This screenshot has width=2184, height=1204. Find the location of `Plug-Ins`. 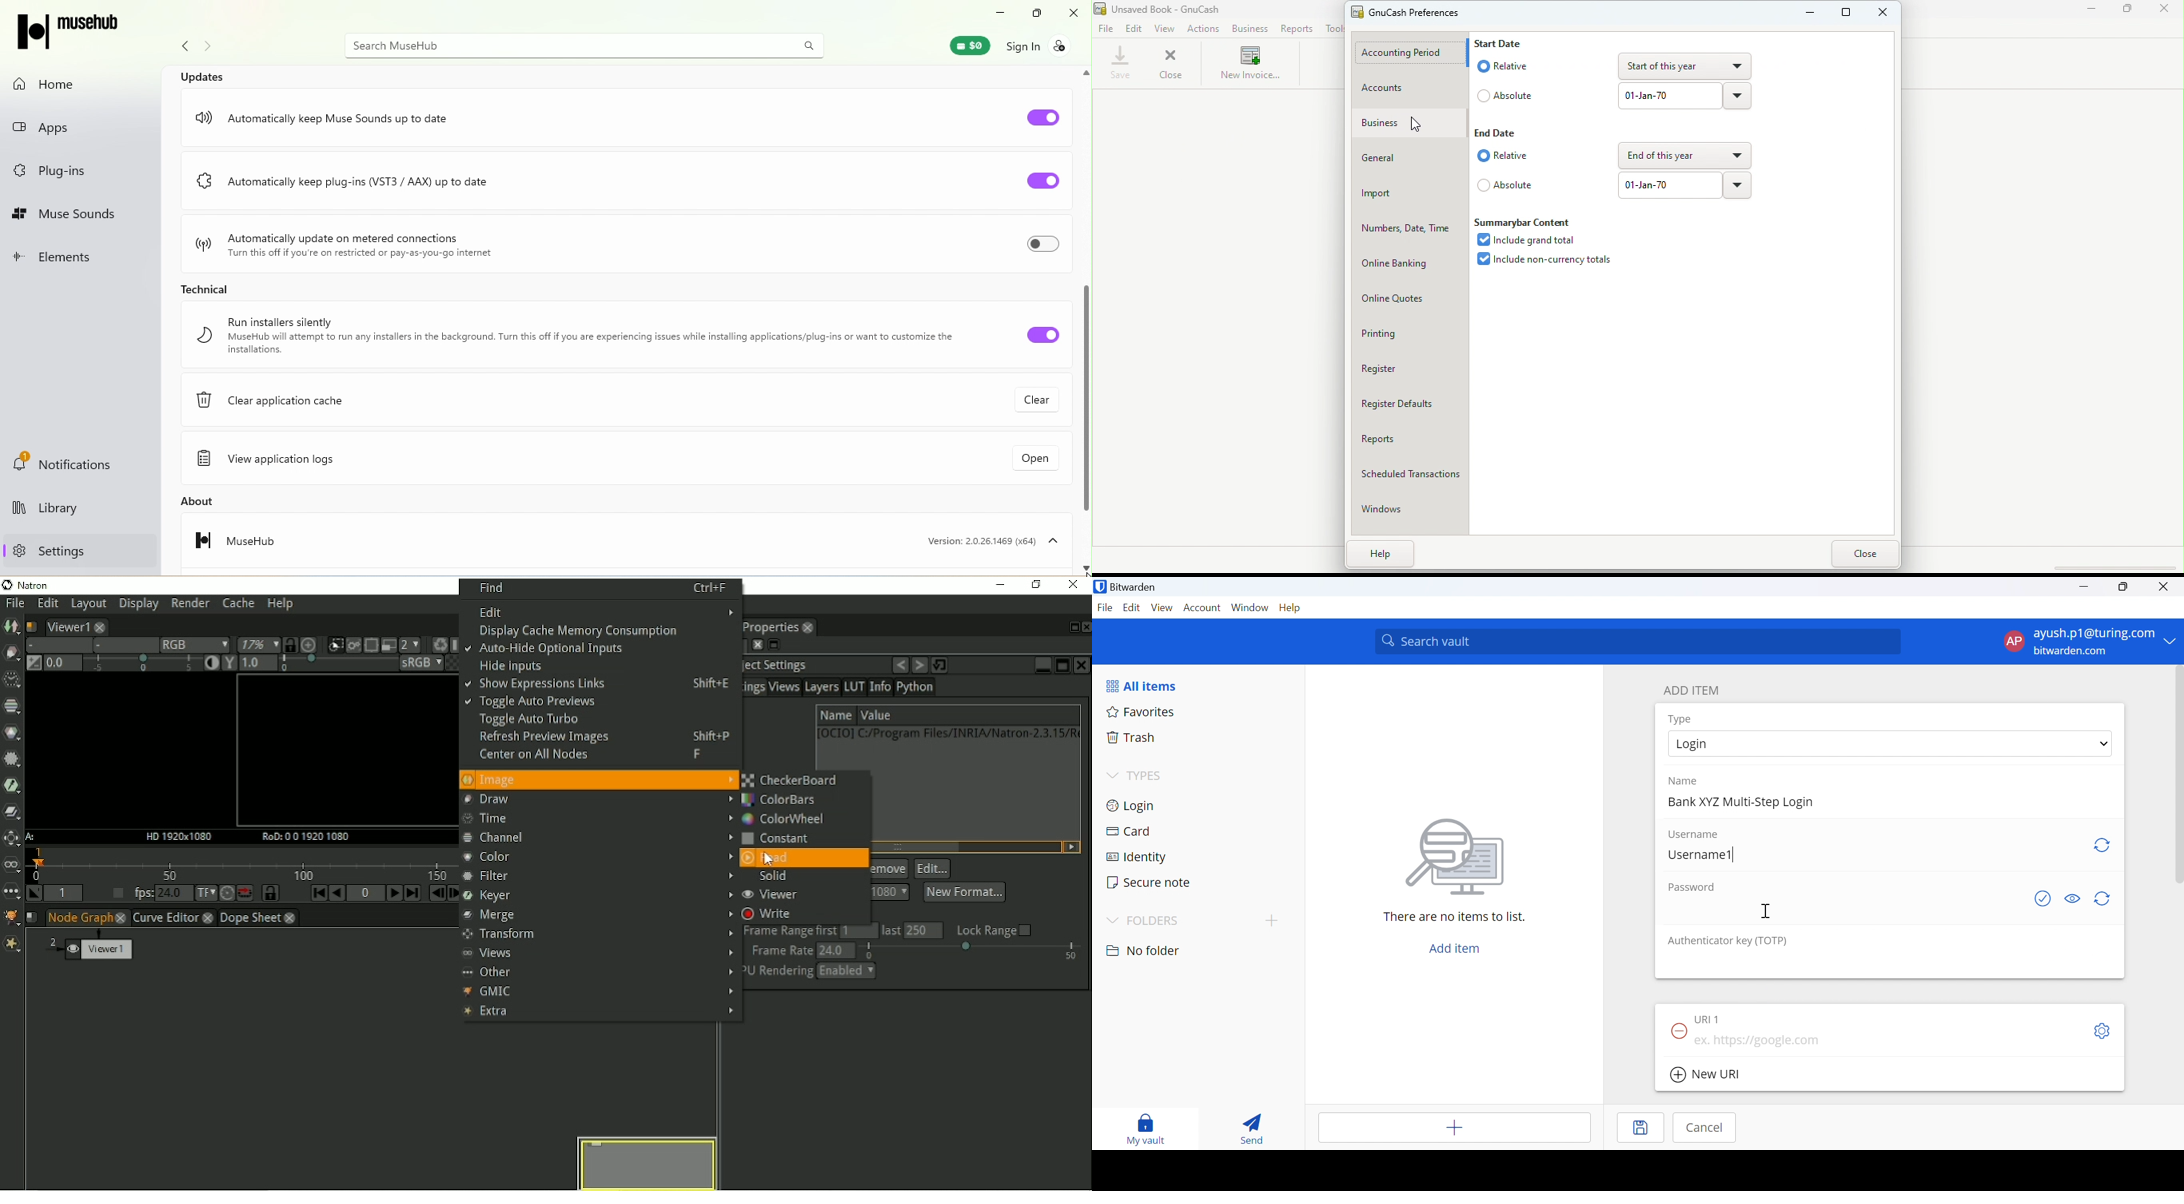

Plug-Ins is located at coordinates (56, 172).